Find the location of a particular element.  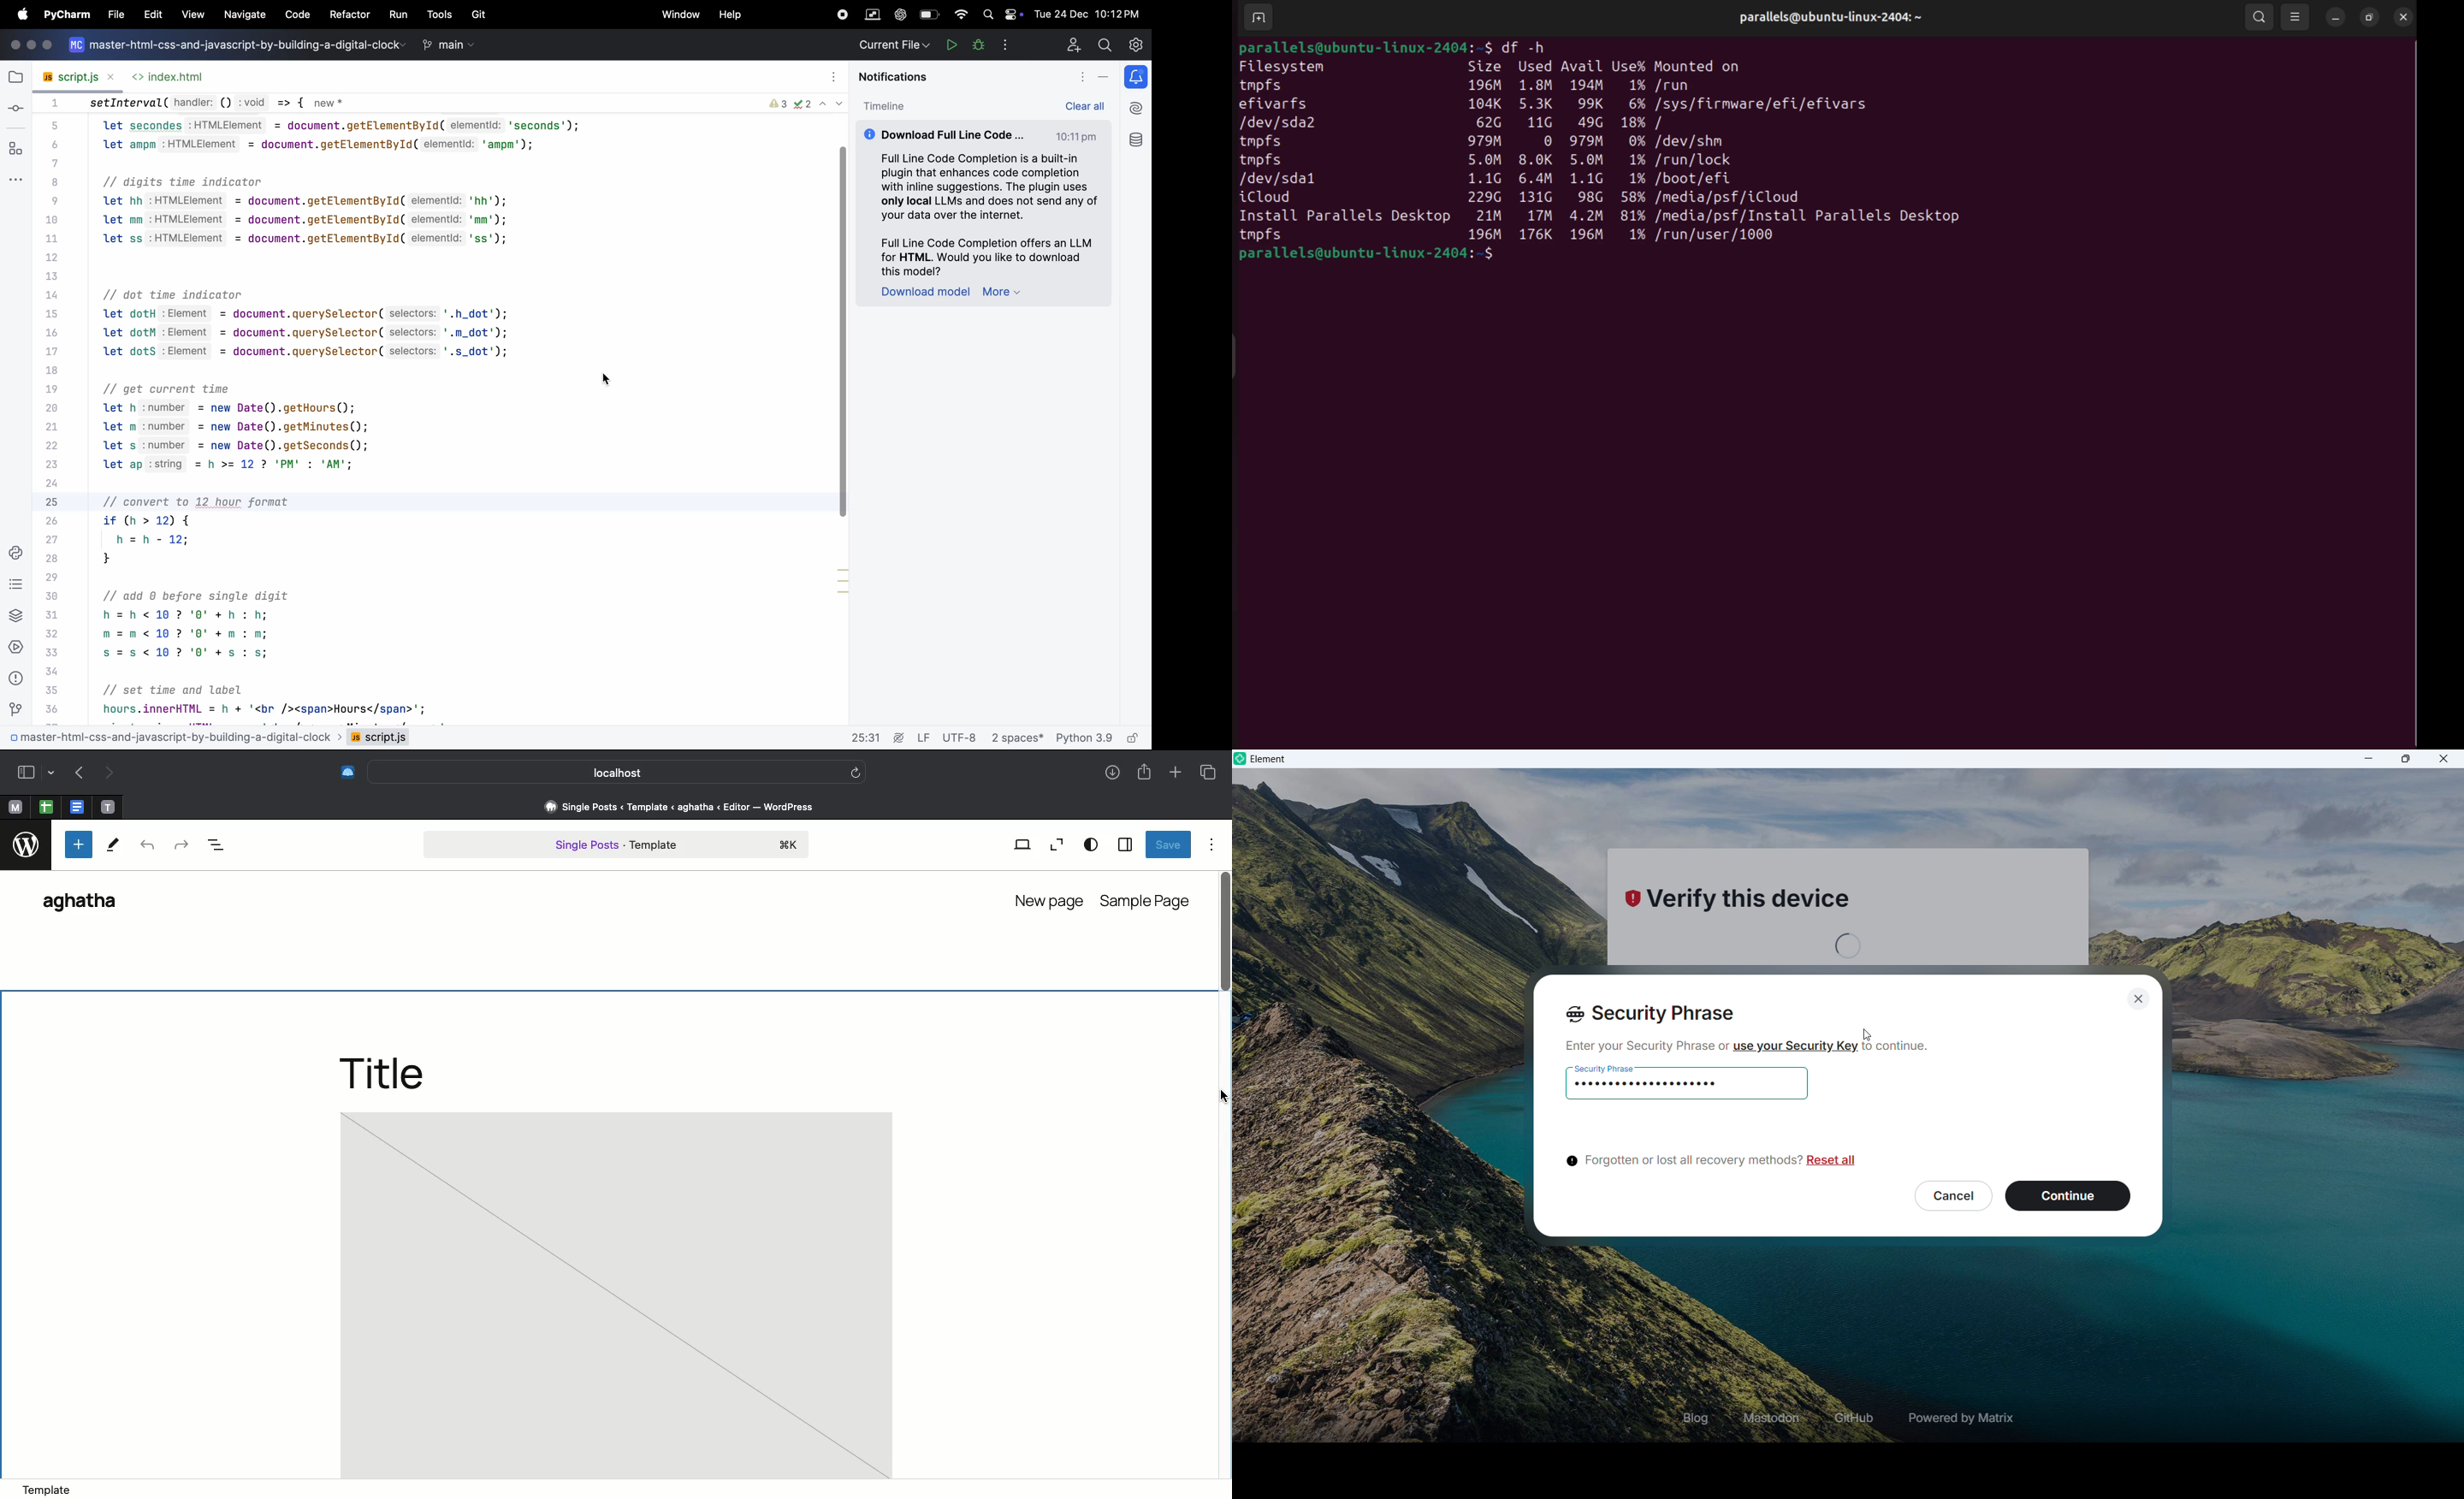

run is located at coordinates (400, 15).